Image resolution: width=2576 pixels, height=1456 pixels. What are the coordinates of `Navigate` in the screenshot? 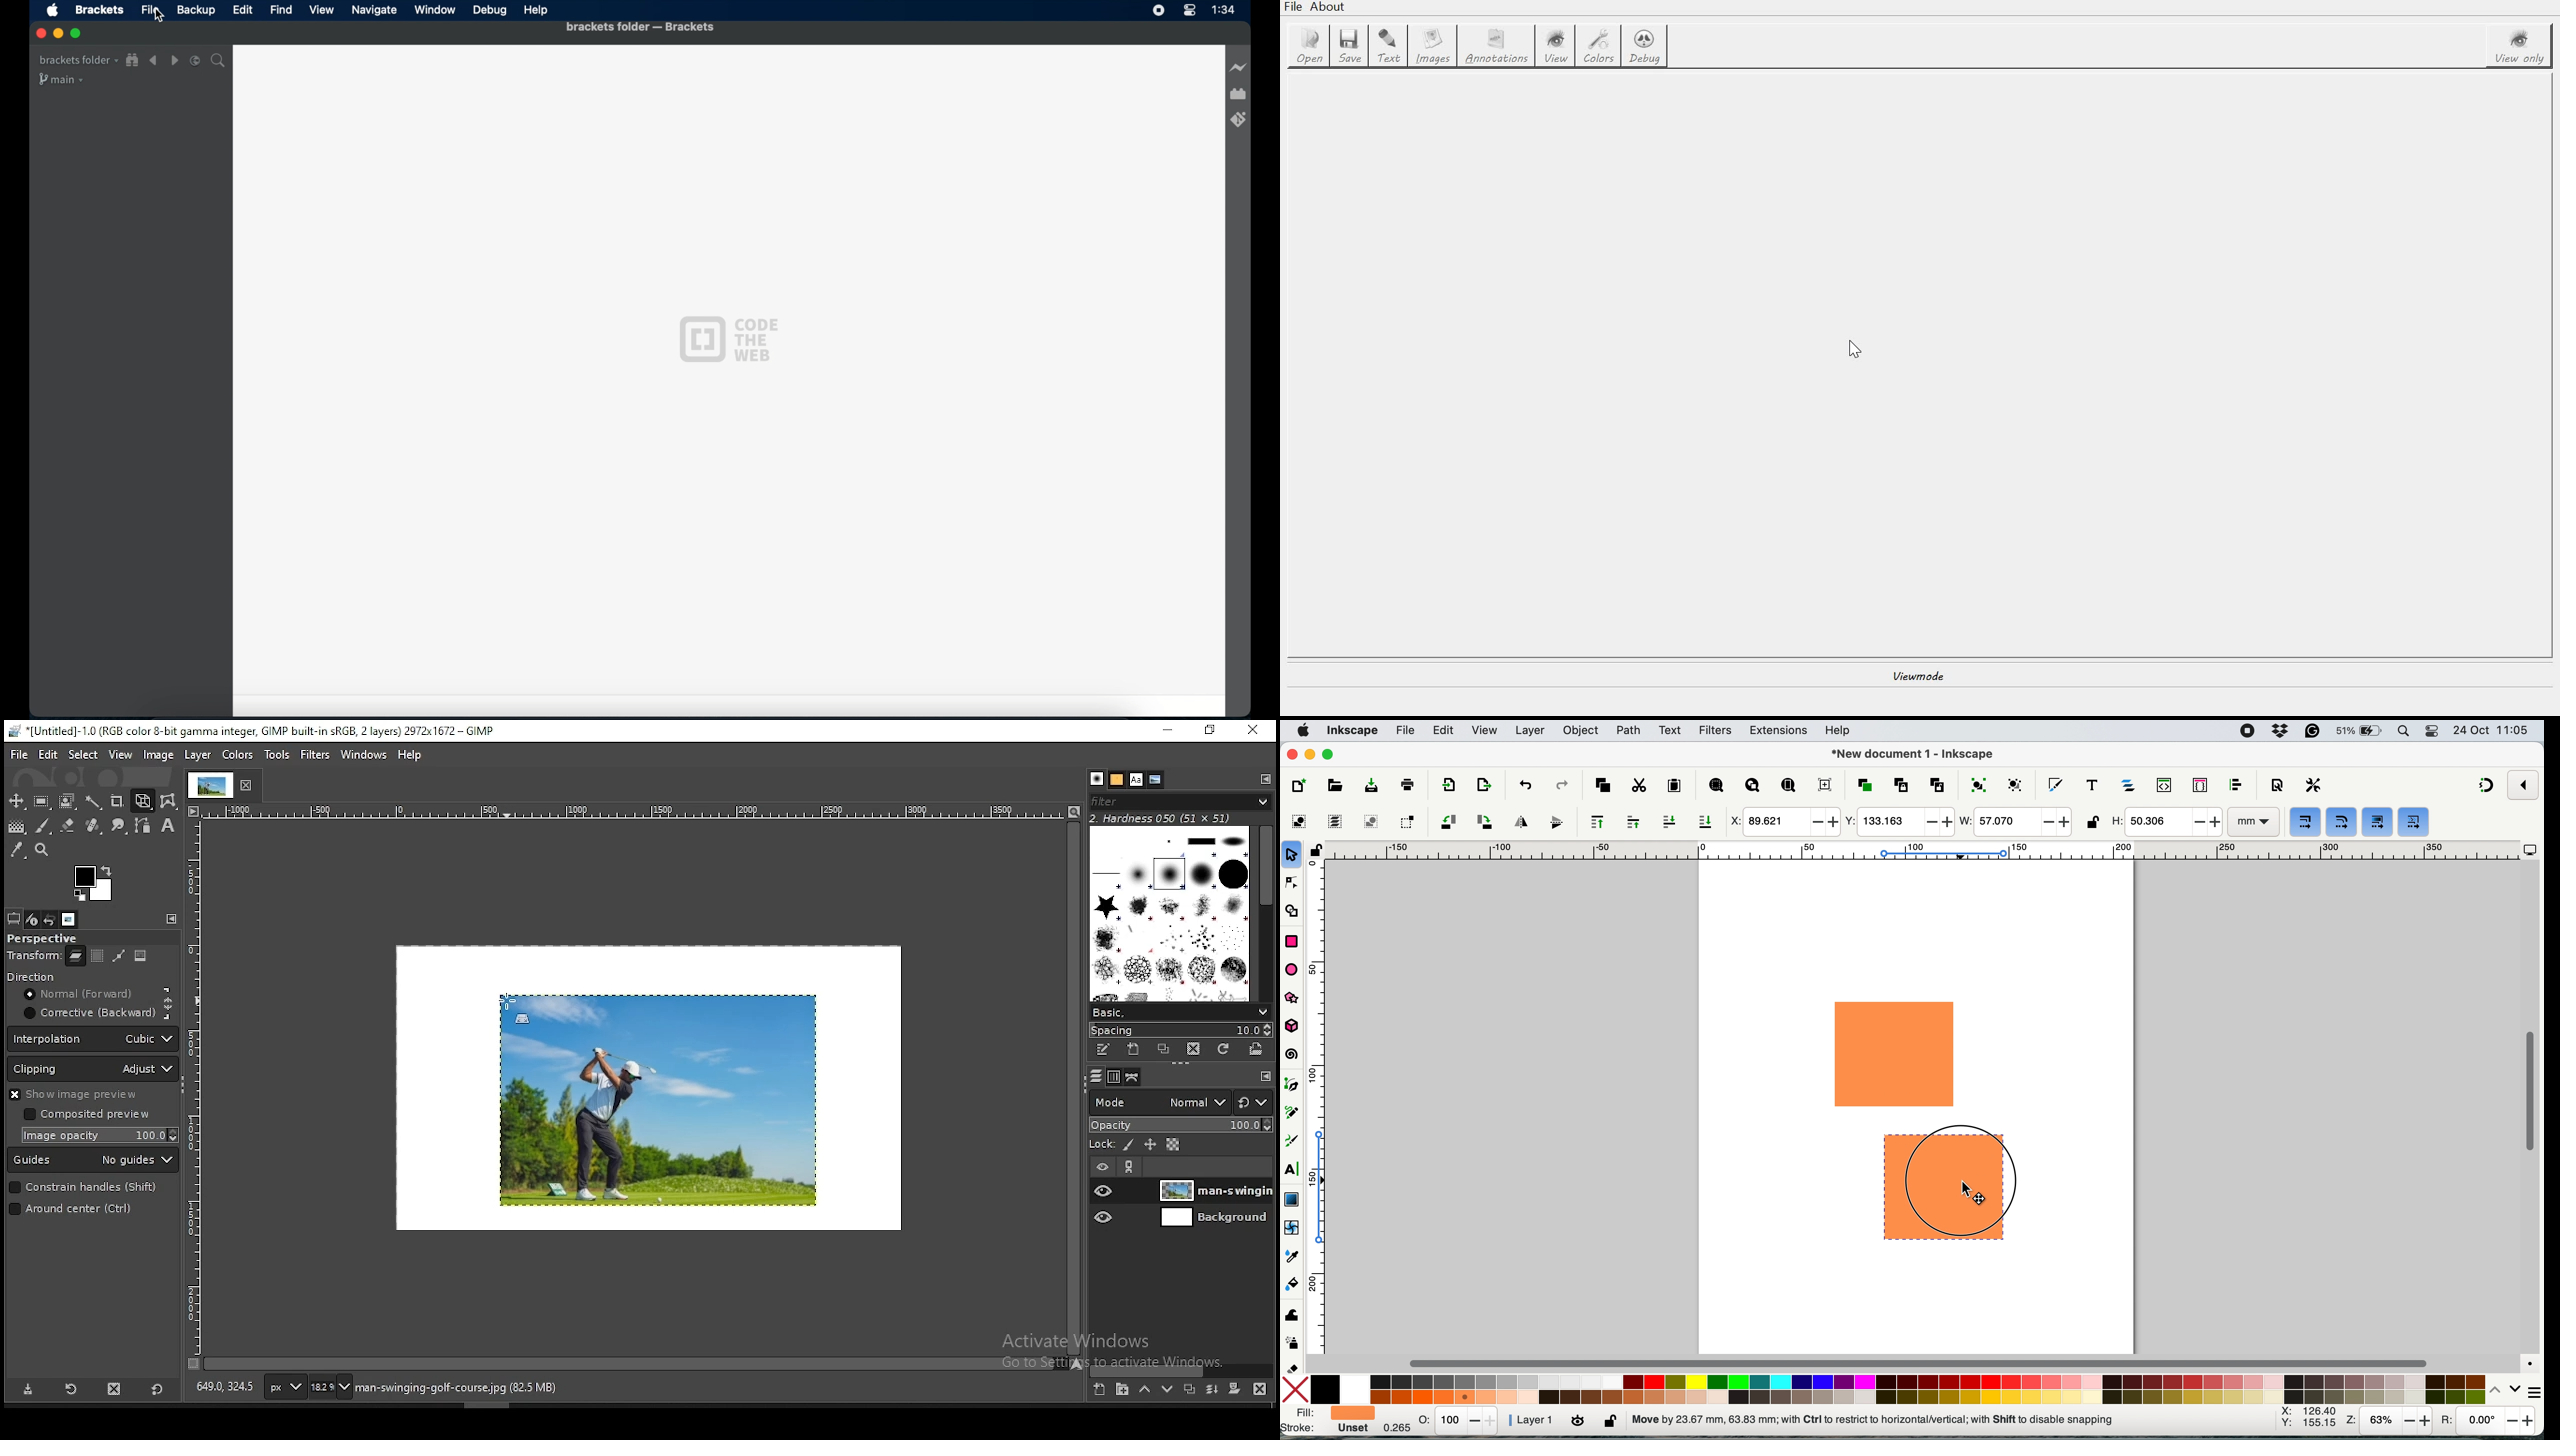 It's located at (374, 11).